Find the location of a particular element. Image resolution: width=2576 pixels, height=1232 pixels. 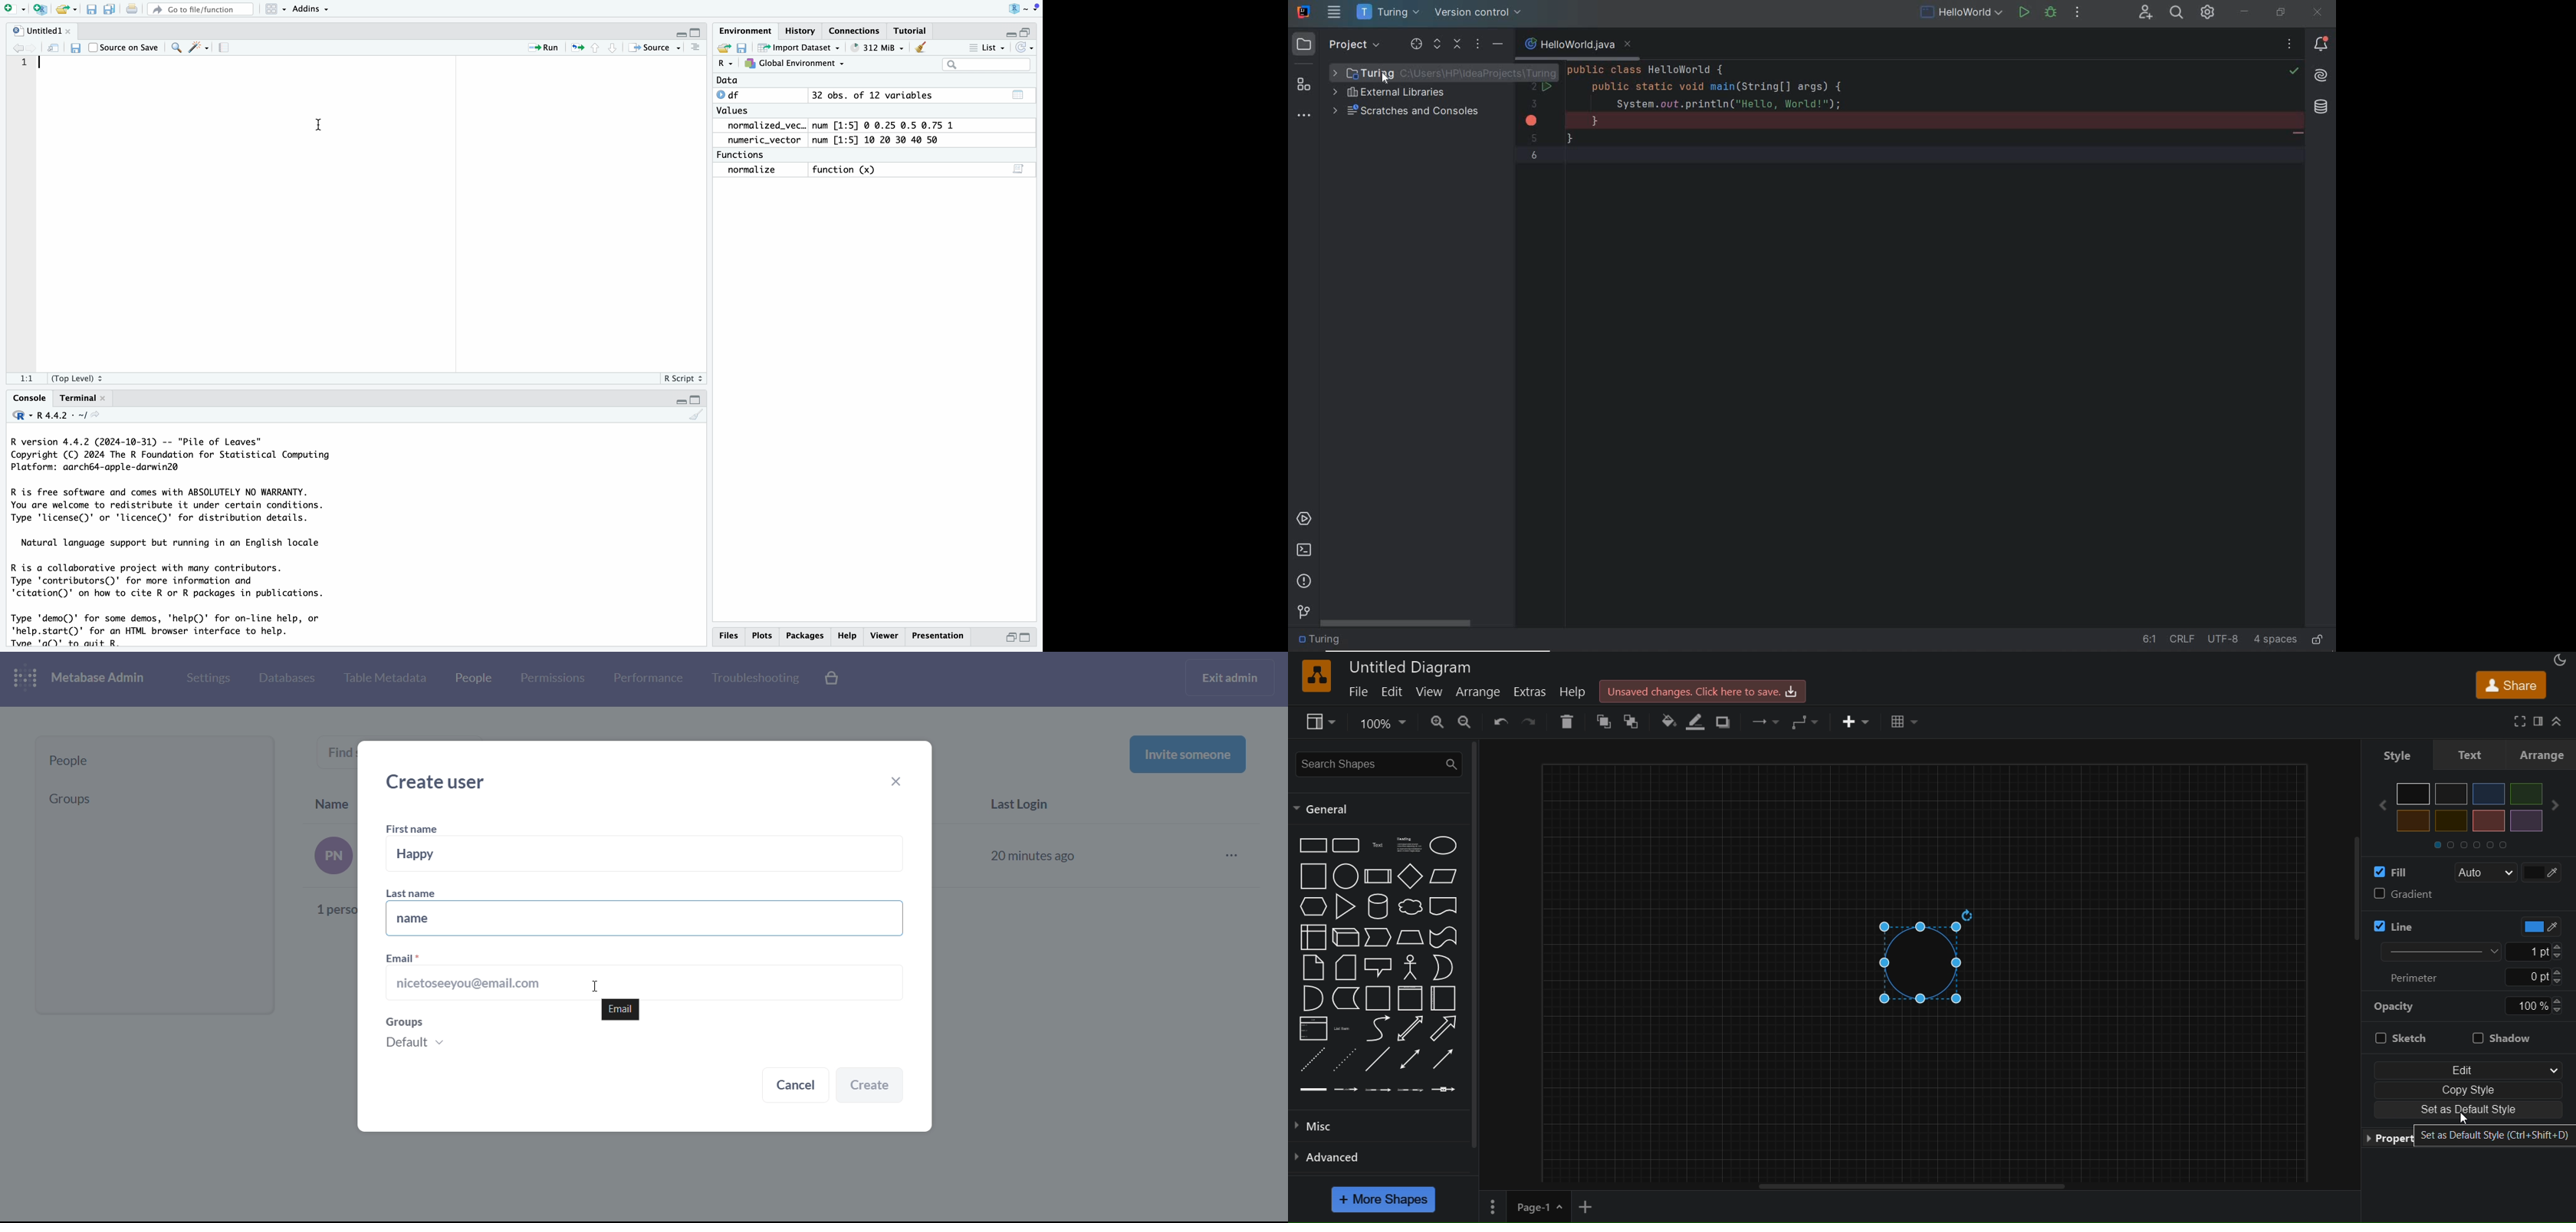

square is located at coordinates (1313, 877).